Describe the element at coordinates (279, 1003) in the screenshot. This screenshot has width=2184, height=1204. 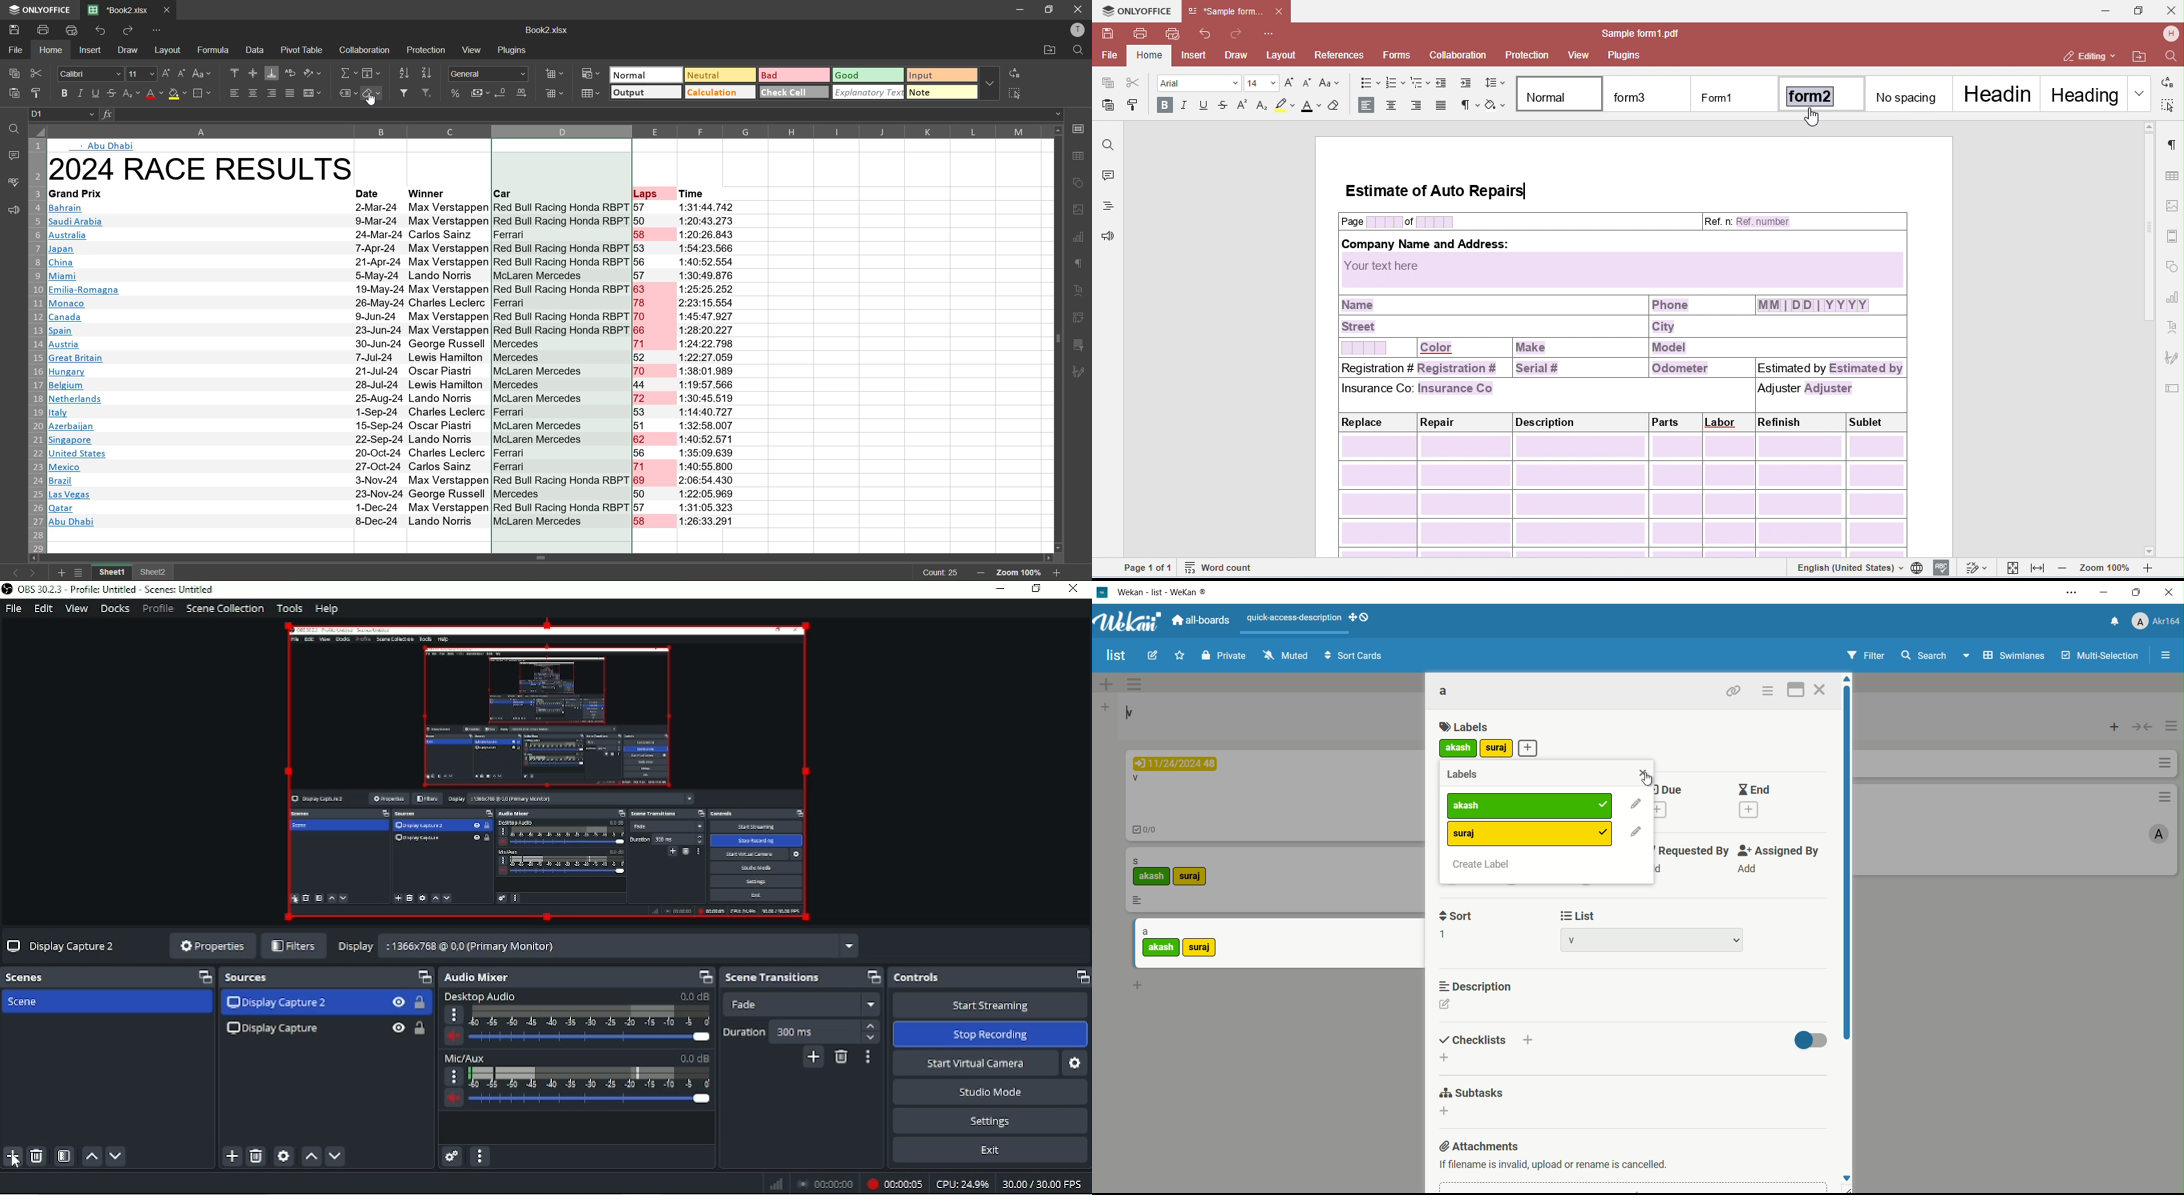
I see `Display Capture 2` at that location.